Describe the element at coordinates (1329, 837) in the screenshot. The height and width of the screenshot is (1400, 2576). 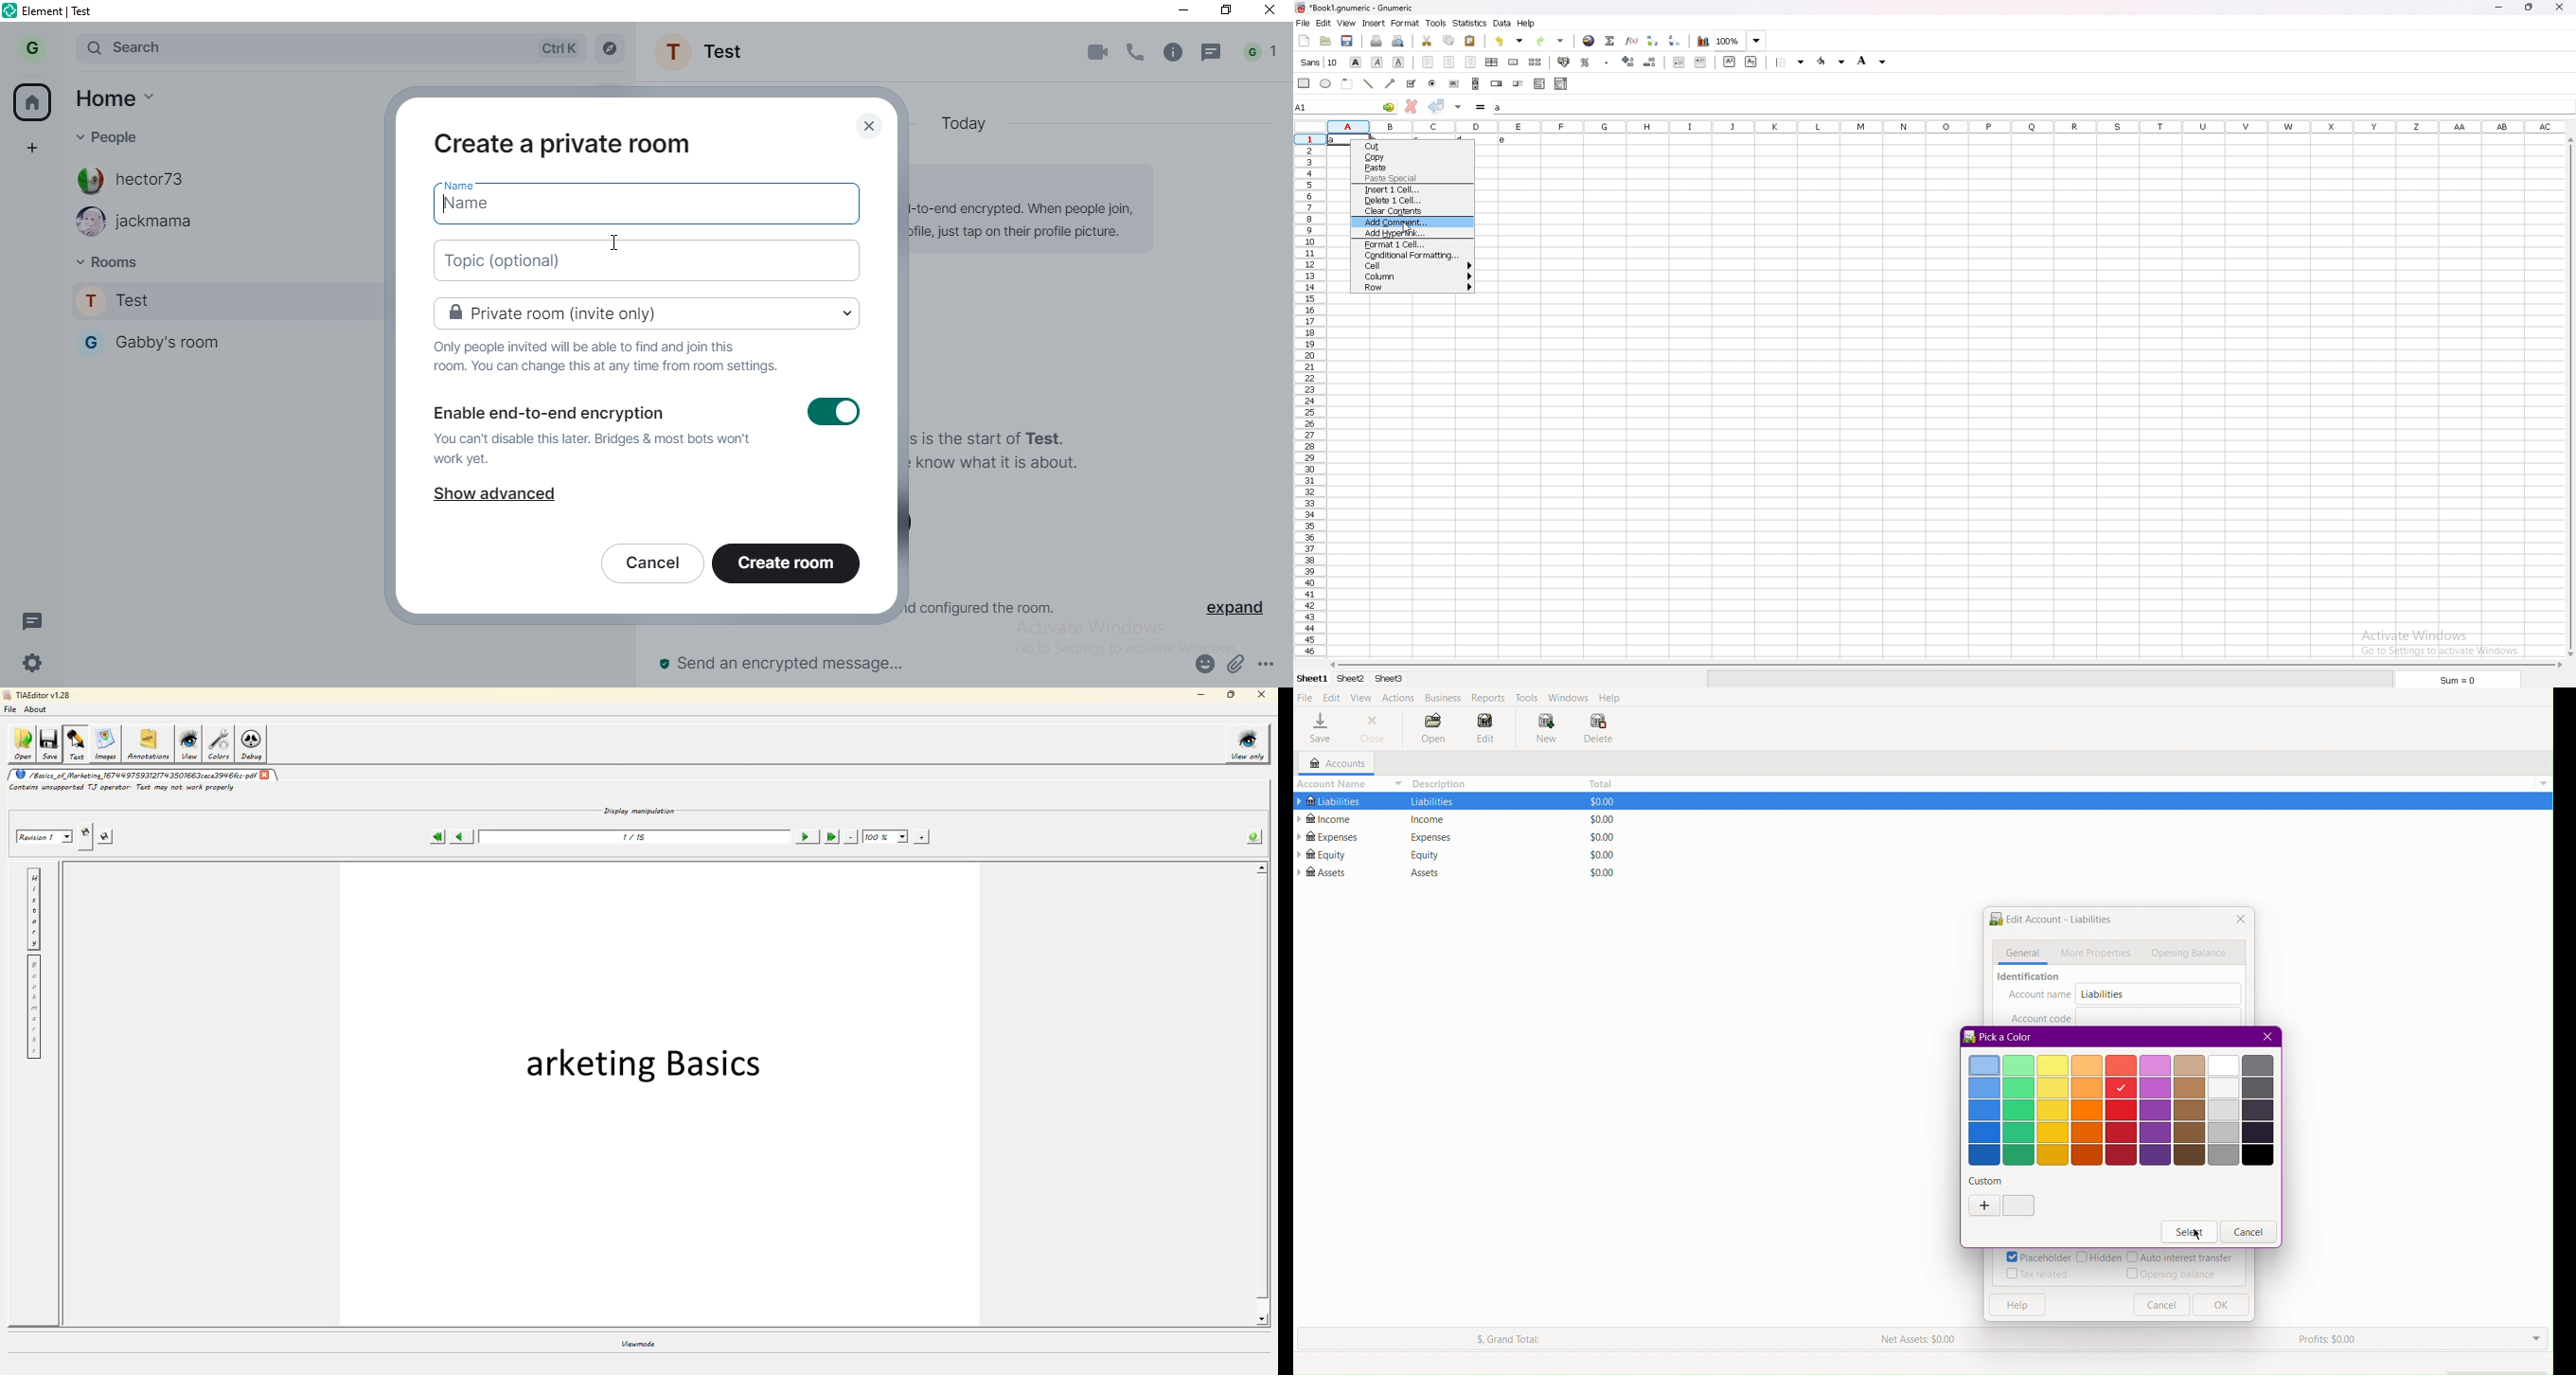
I see `Expenses` at that location.